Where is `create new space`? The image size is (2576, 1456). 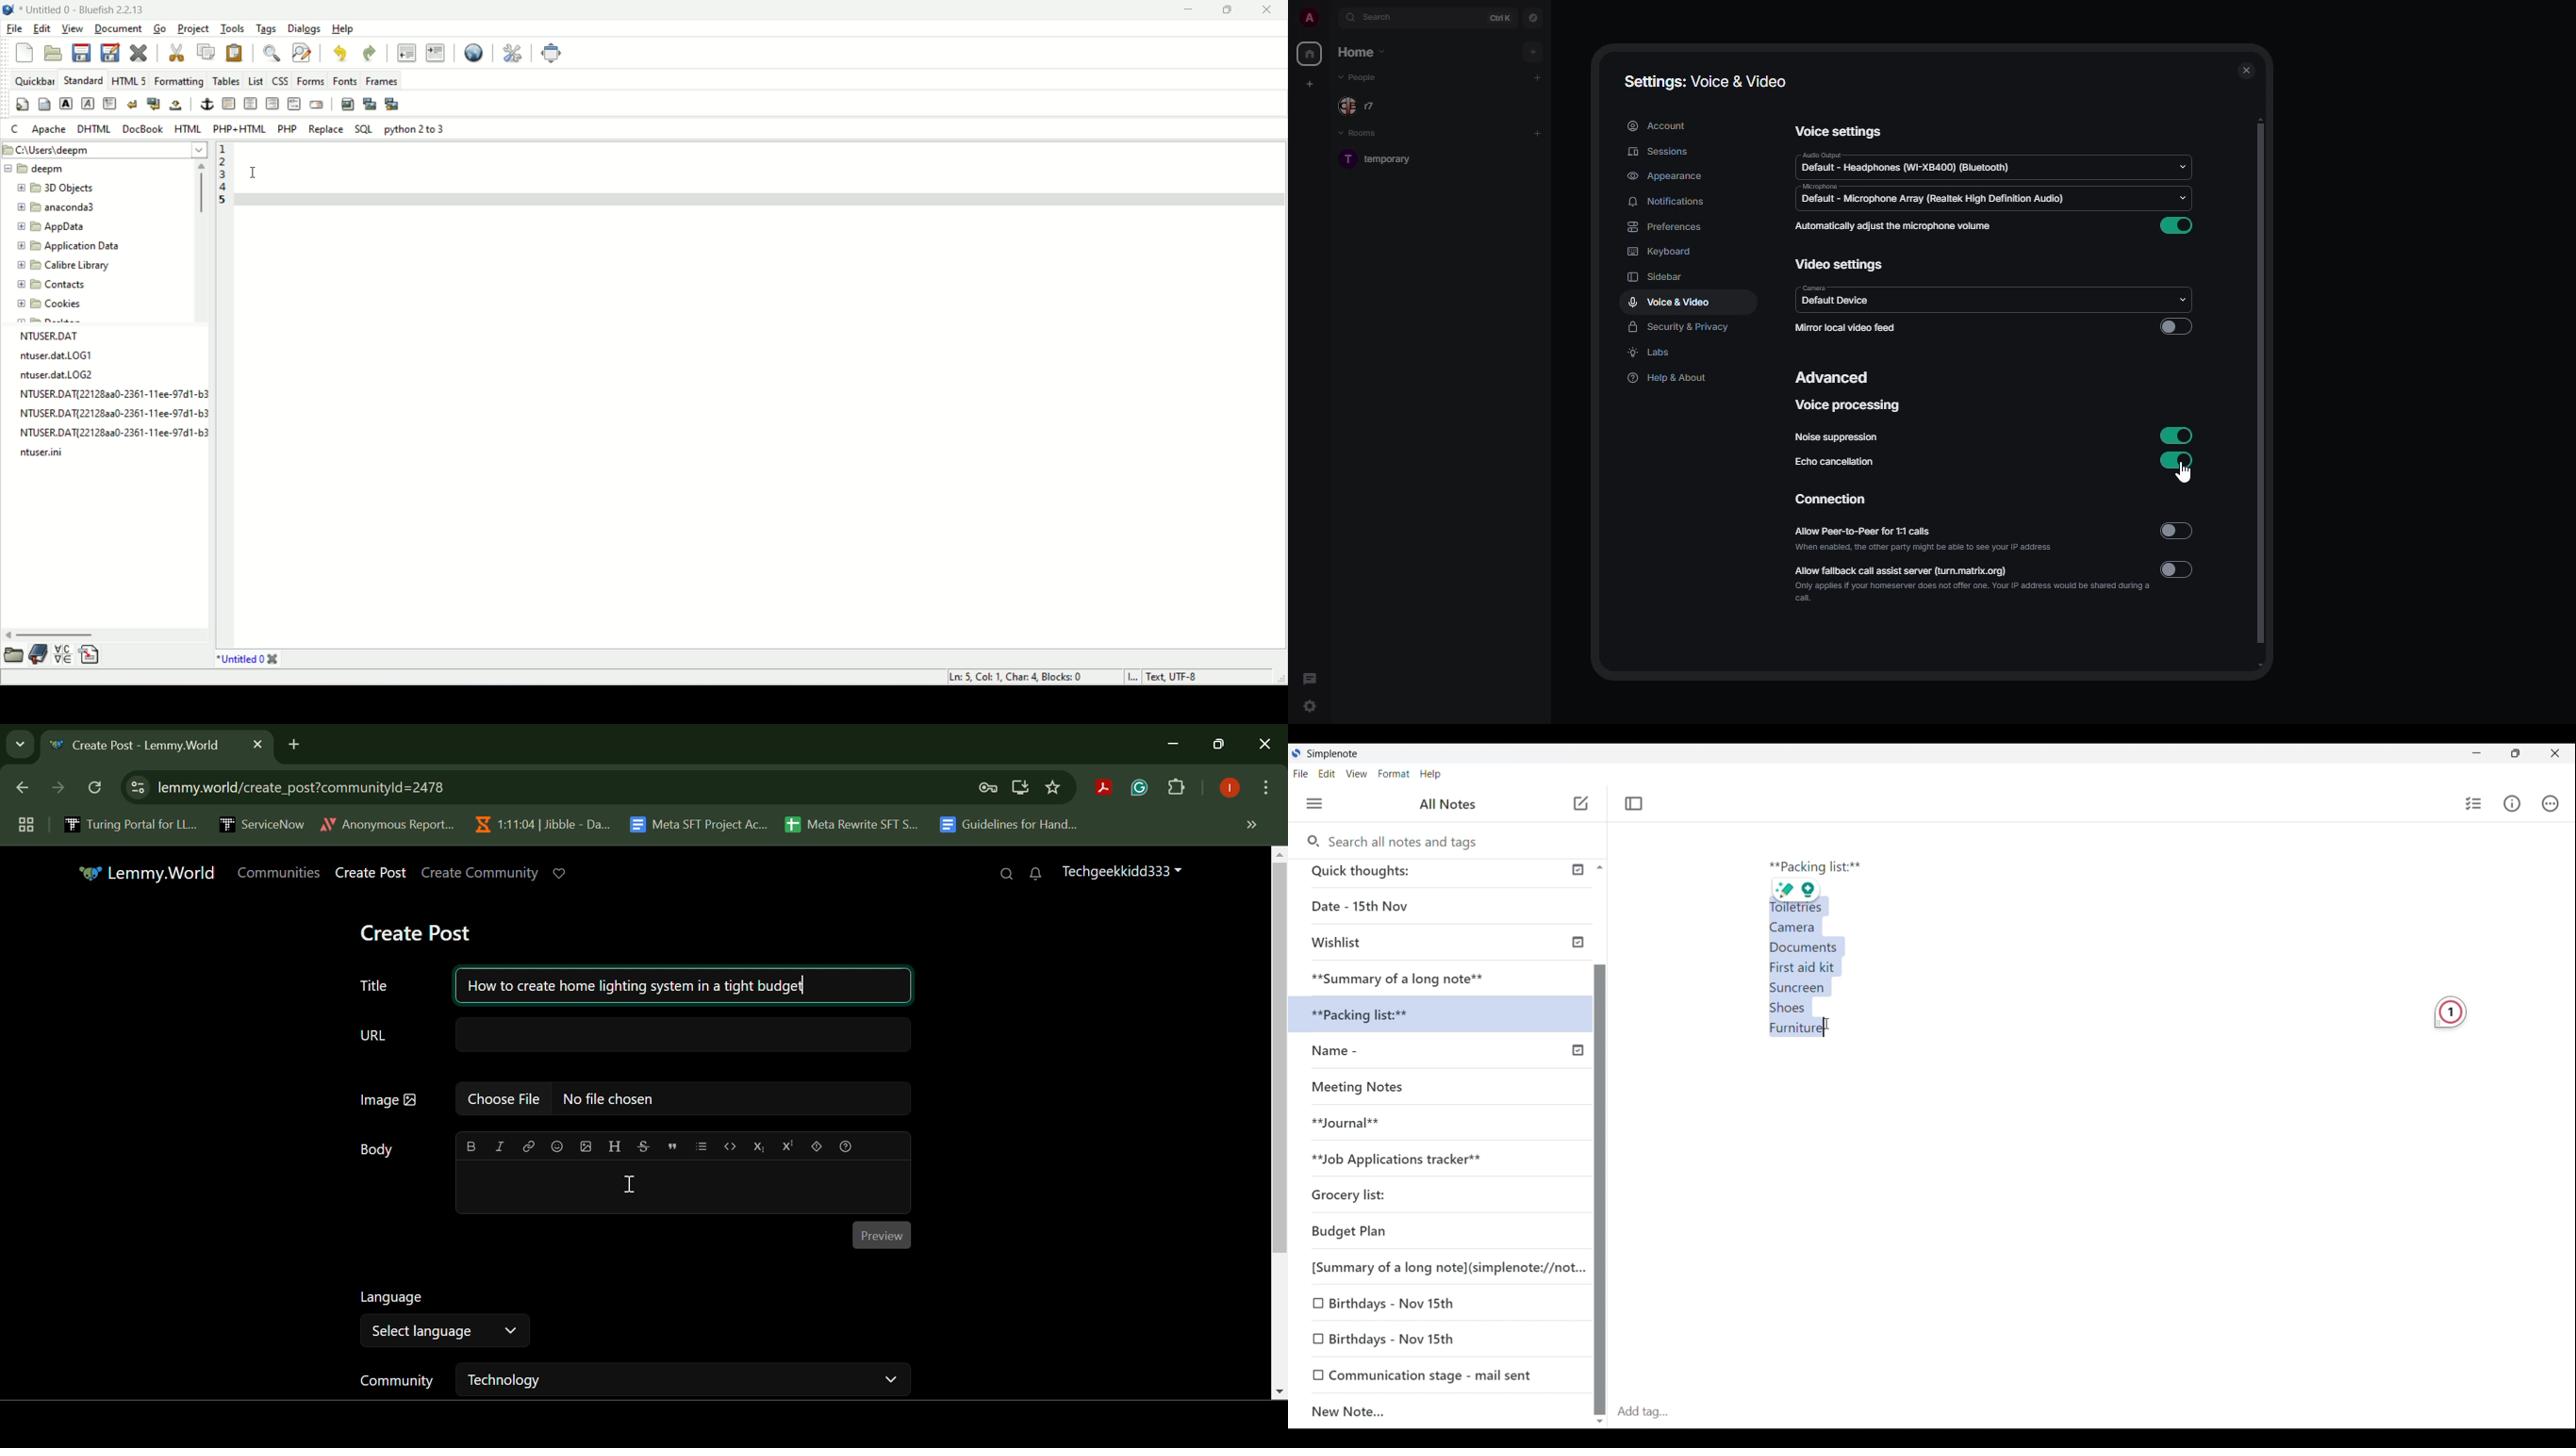 create new space is located at coordinates (1310, 83).